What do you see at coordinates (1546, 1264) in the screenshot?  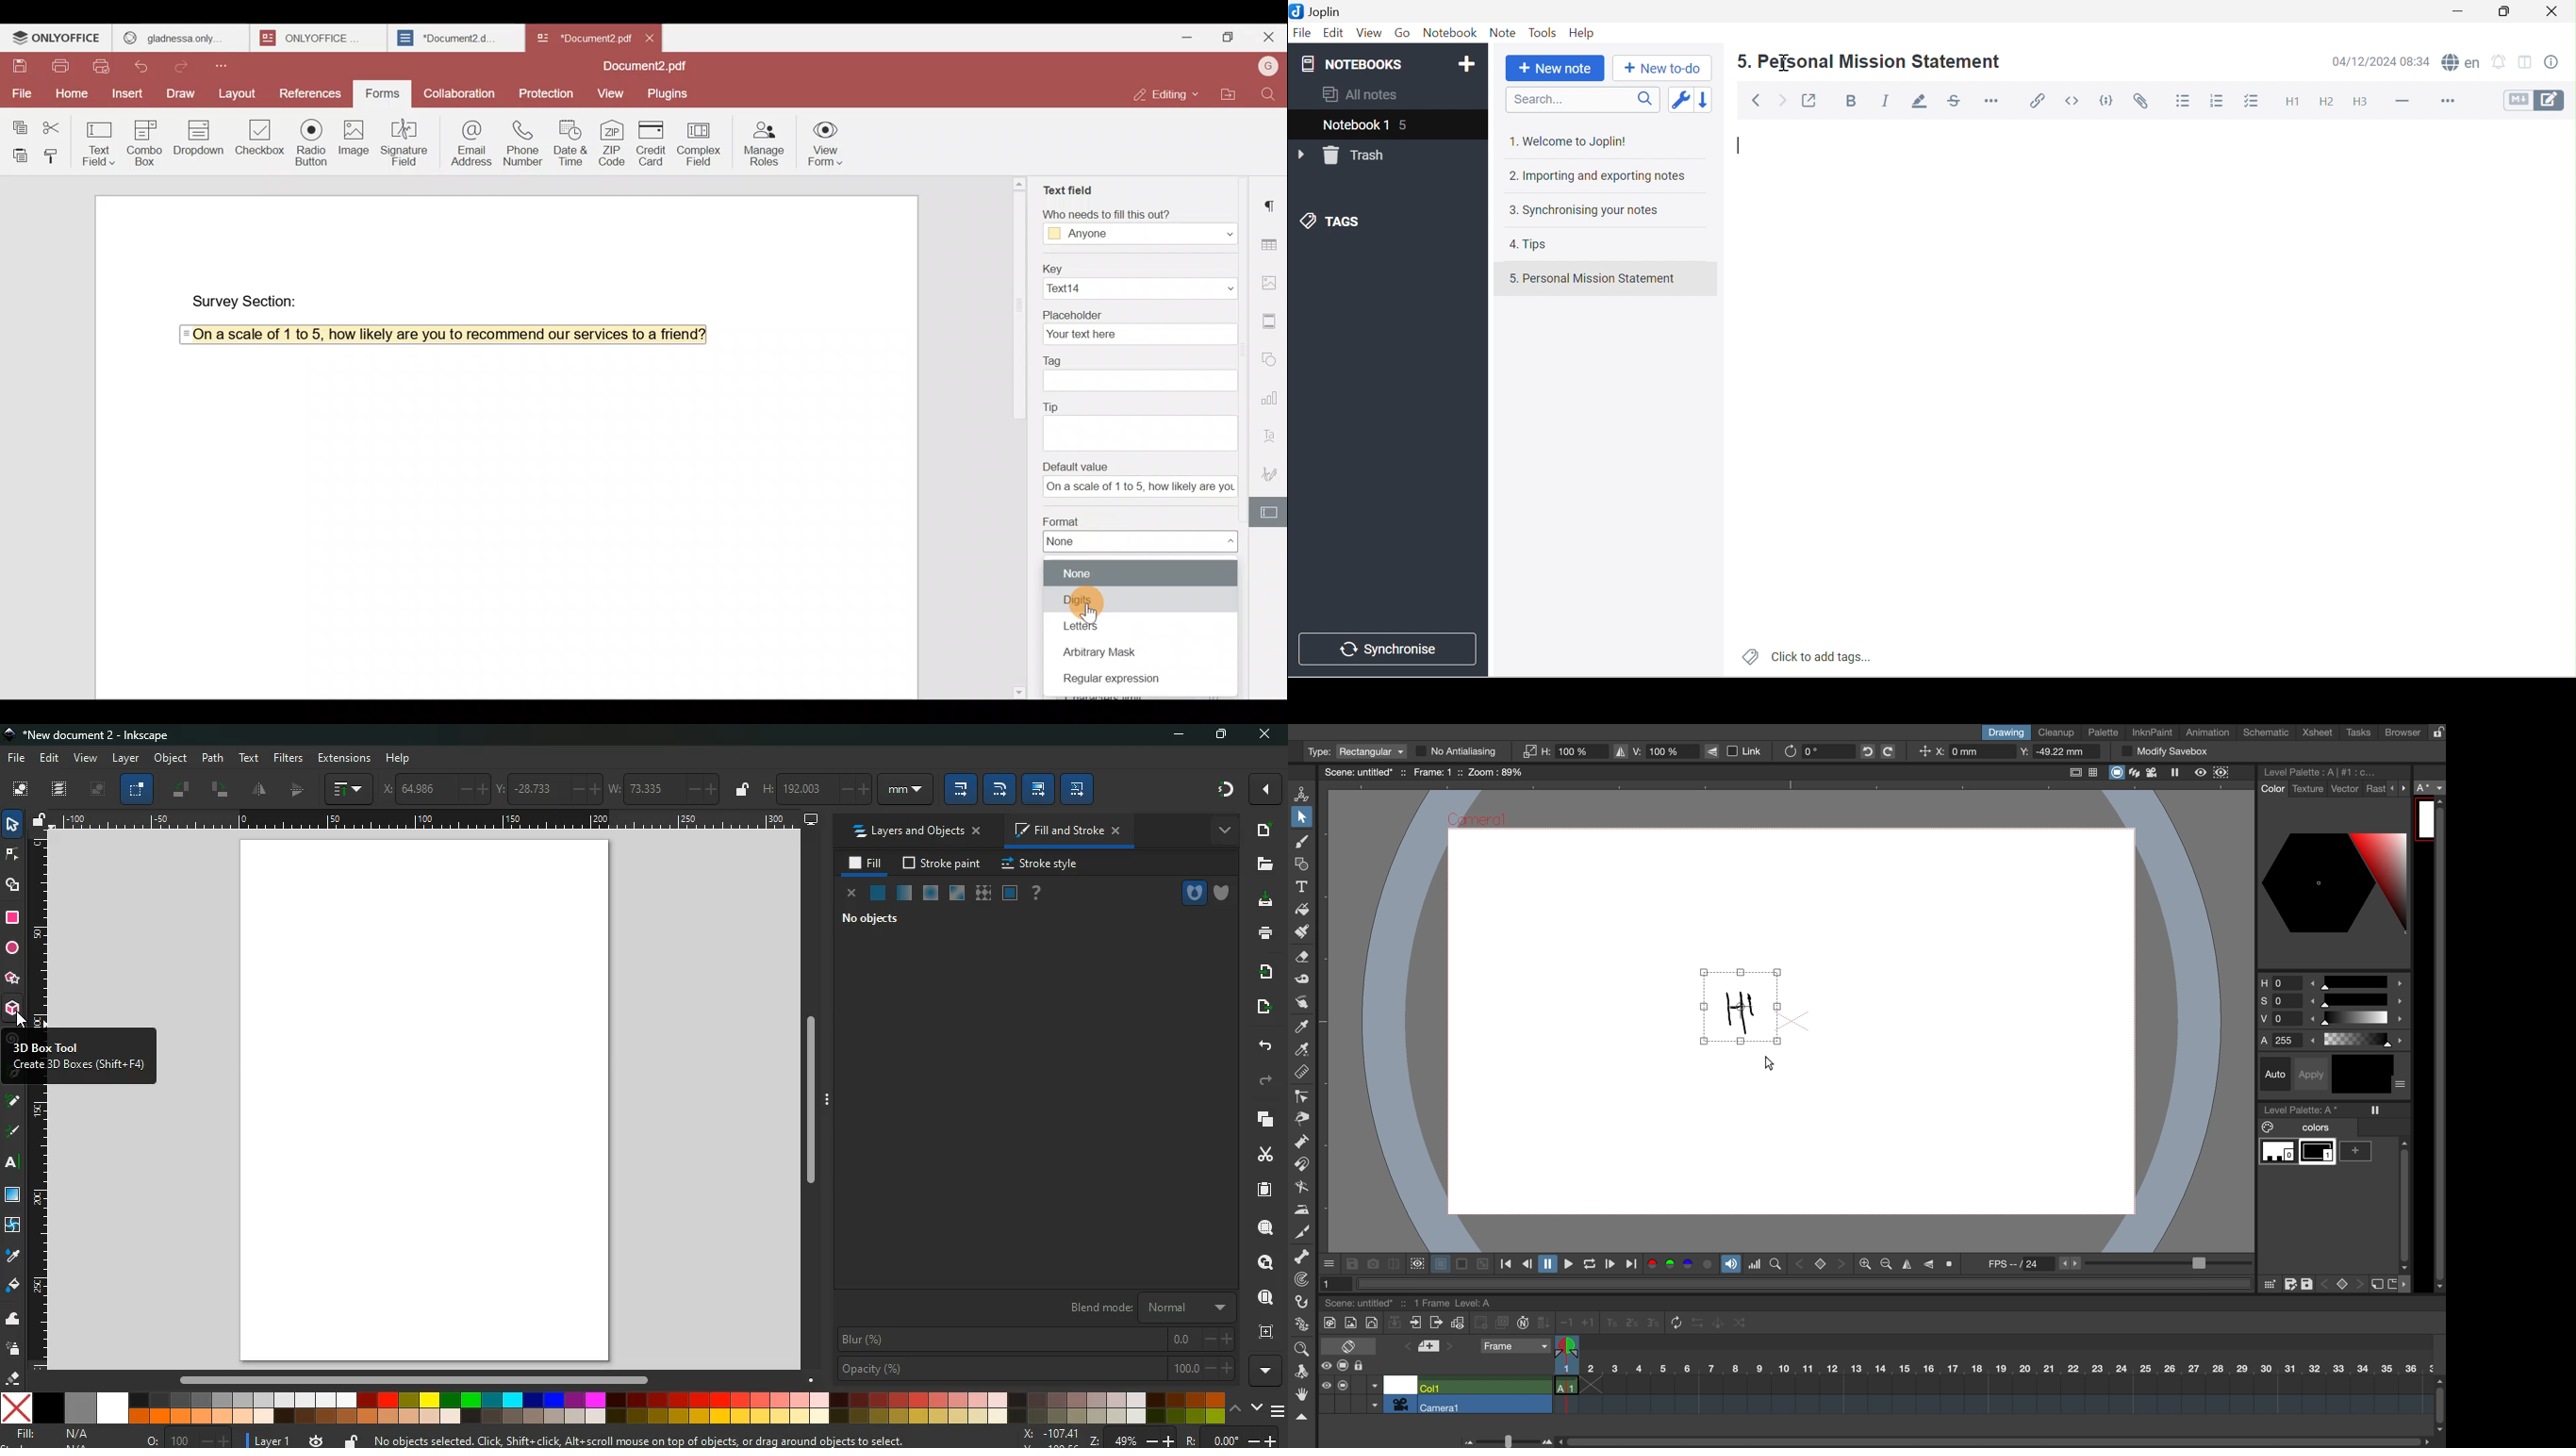 I see `pause` at bounding box center [1546, 1264].